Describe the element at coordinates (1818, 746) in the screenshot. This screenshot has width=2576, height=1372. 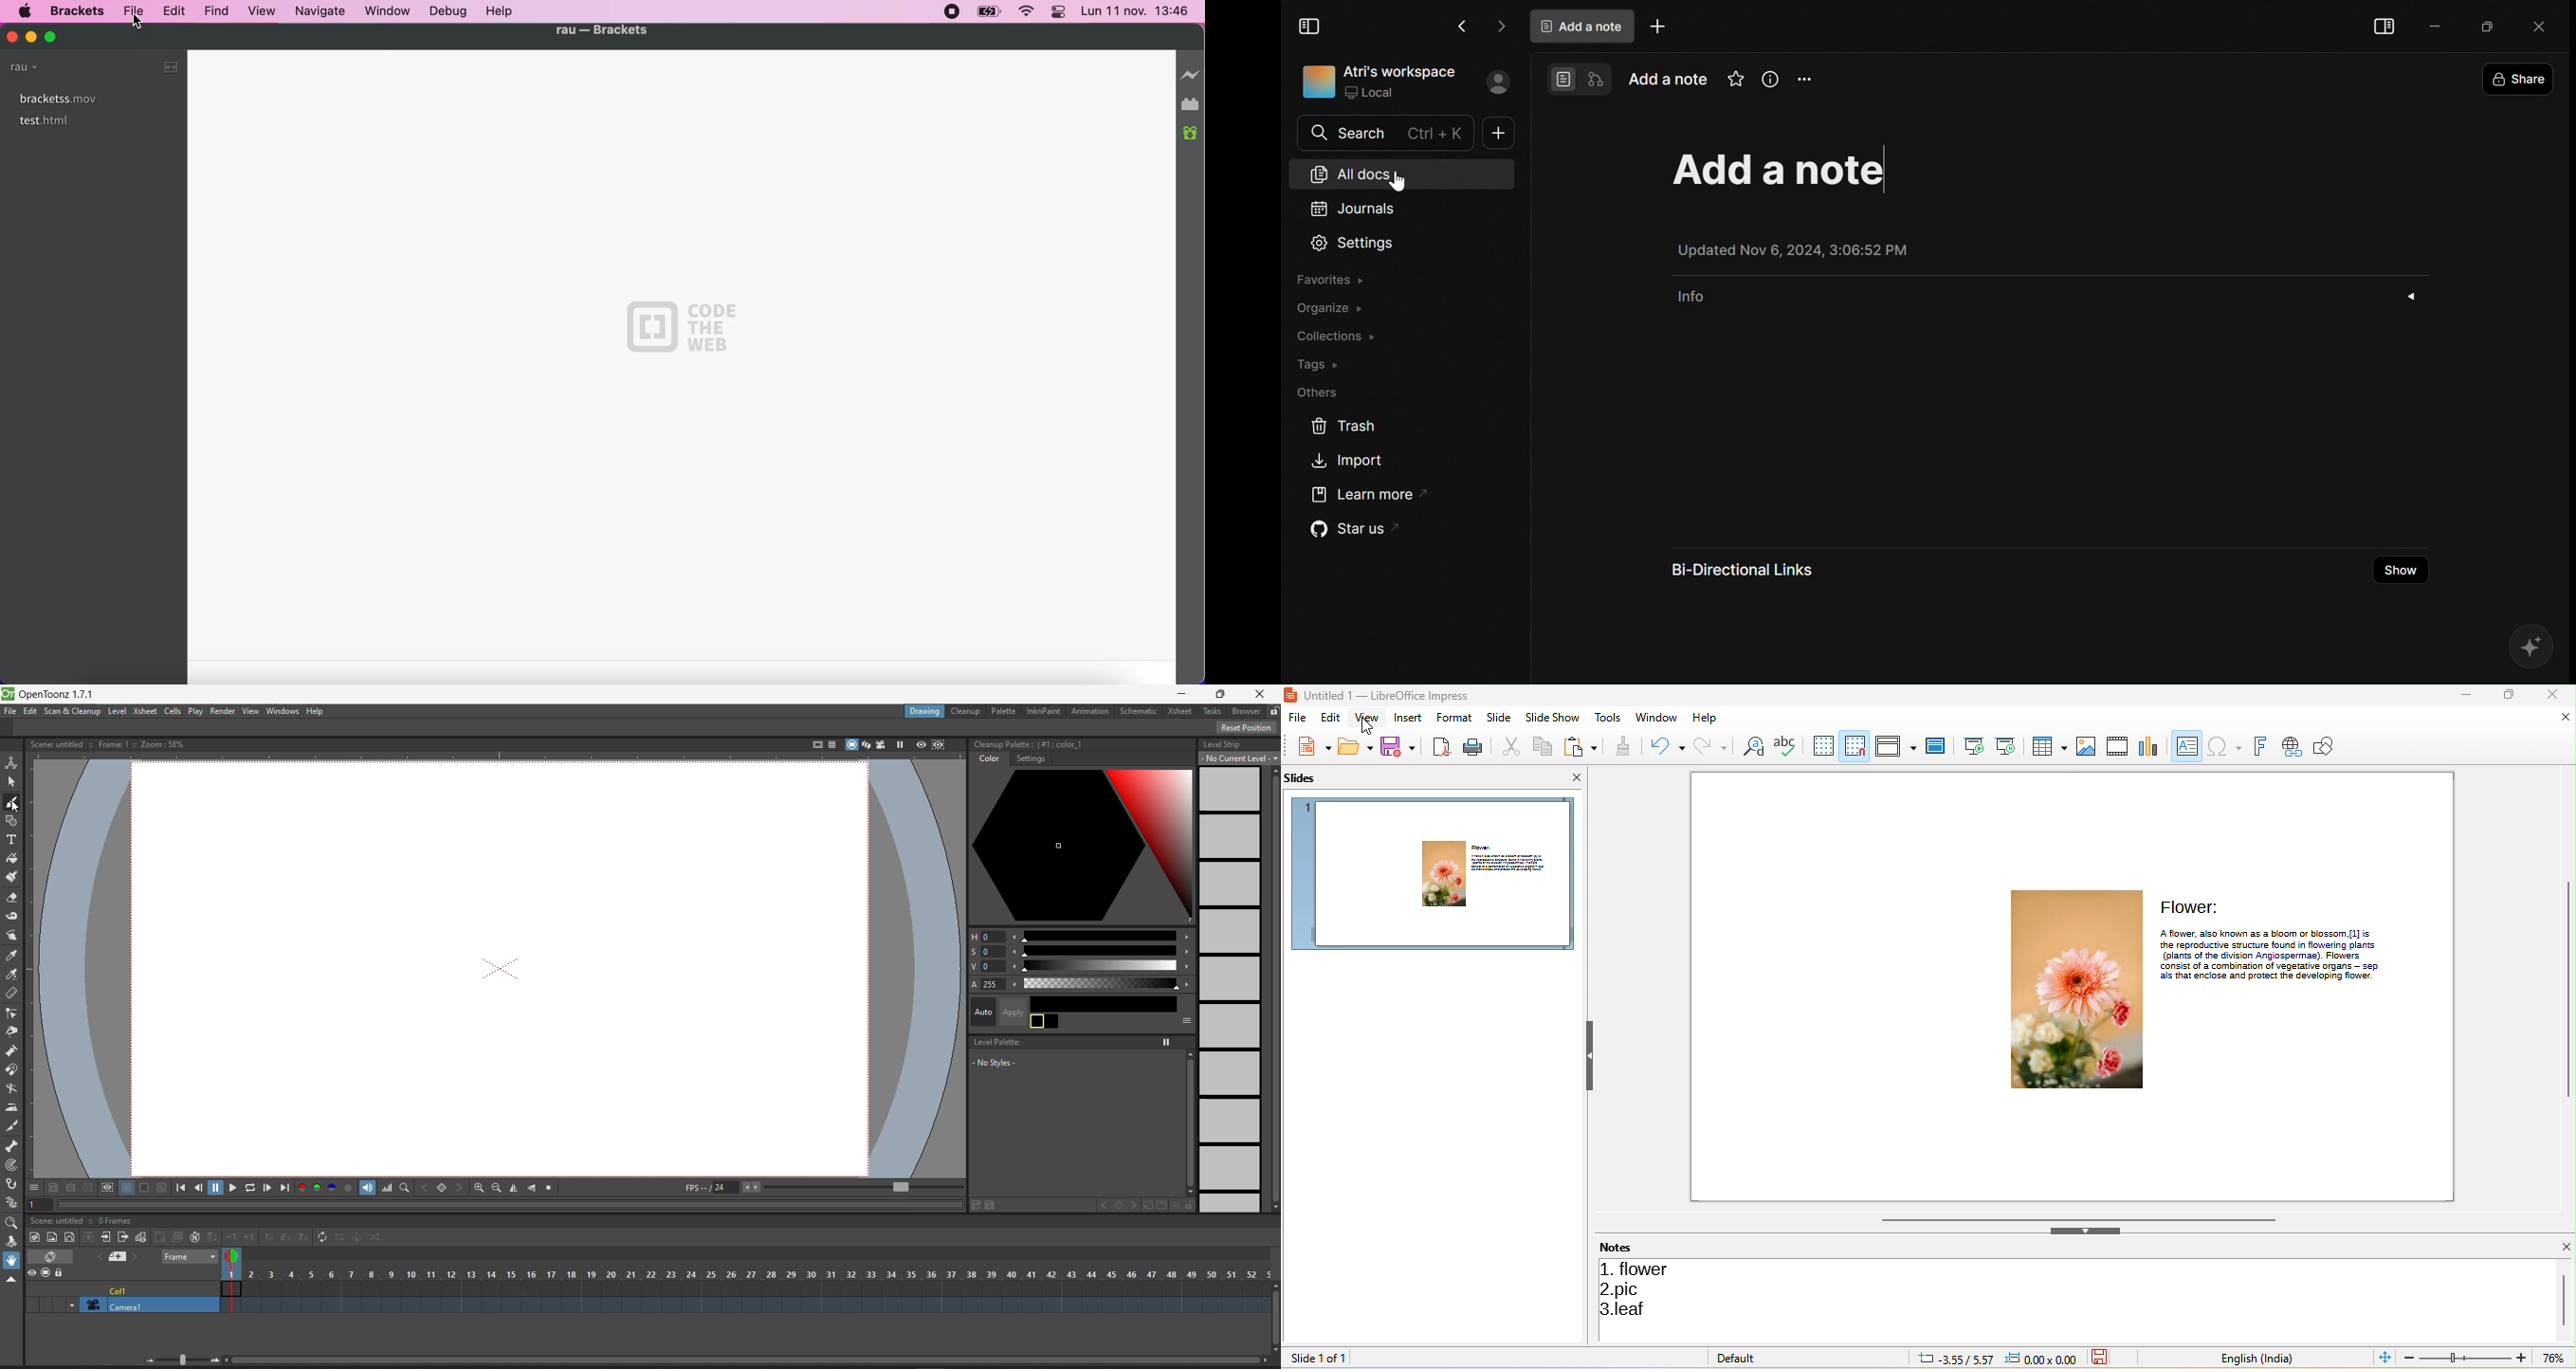
I see `display grids` at that location.